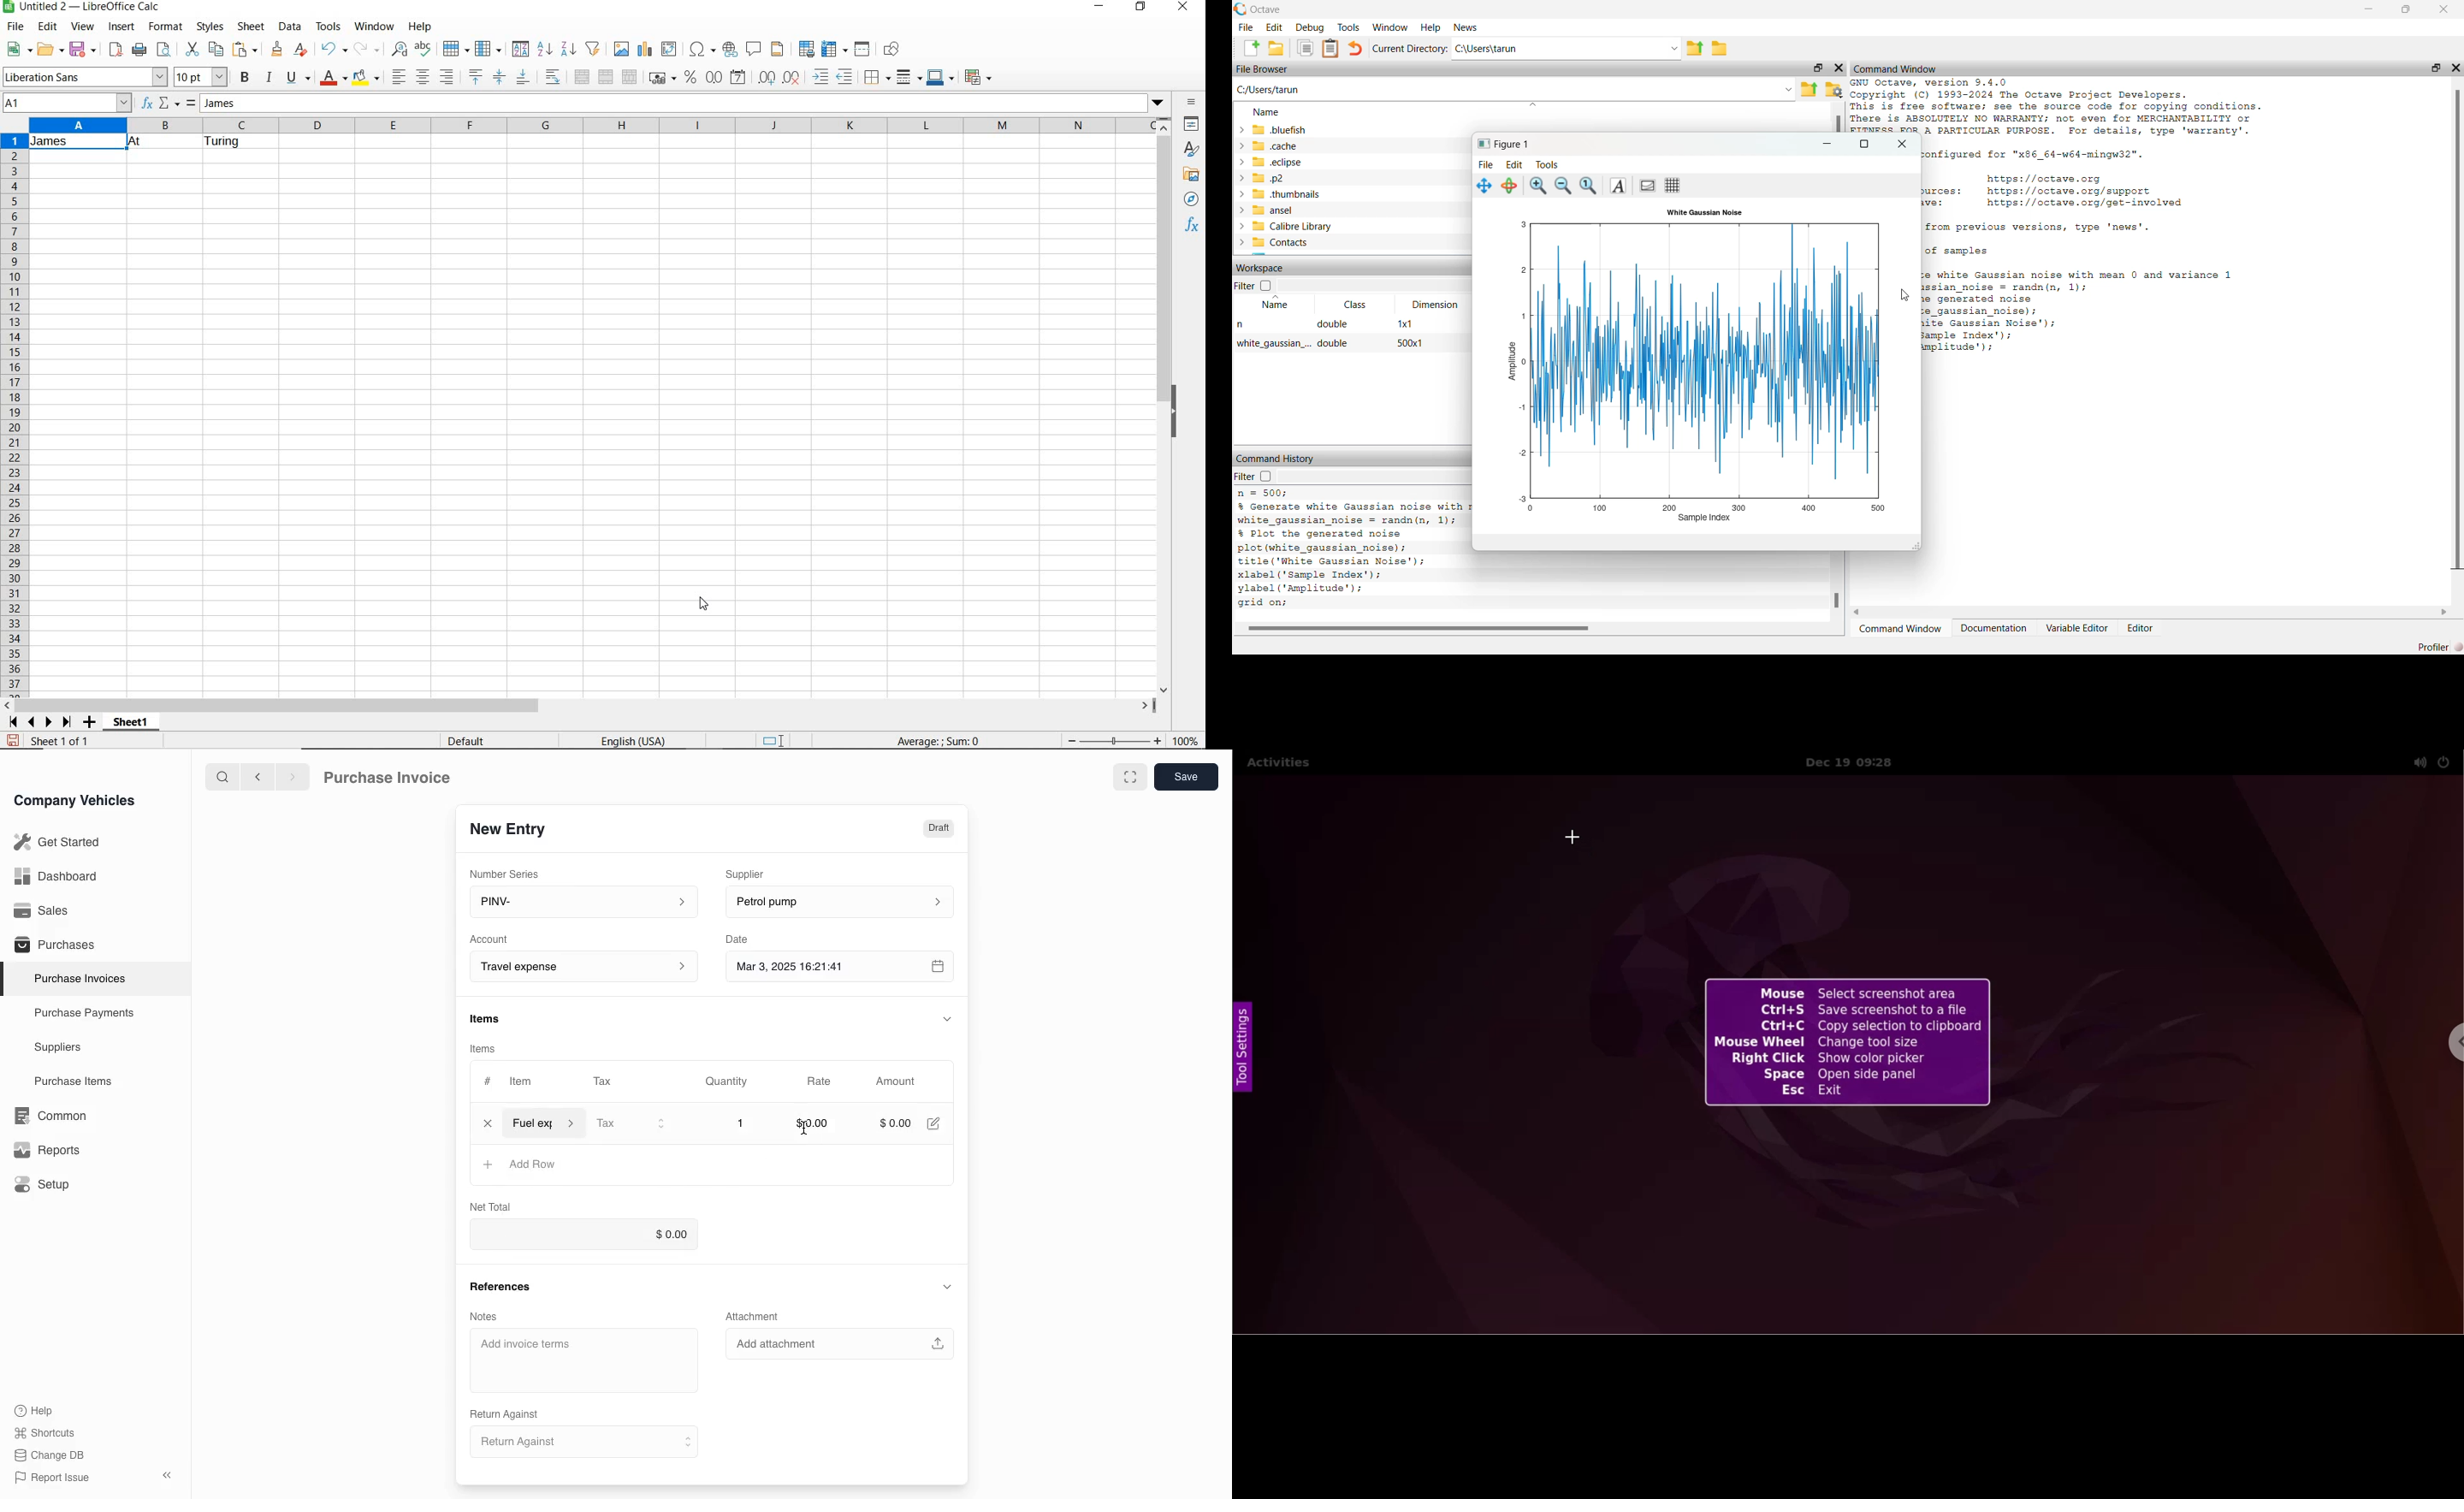 Image resolution: width=2464 pixels, height=1512 pixels. Describe the element at coordinates (780, 52) in the screenshot. I see `headers and footers` at that location.